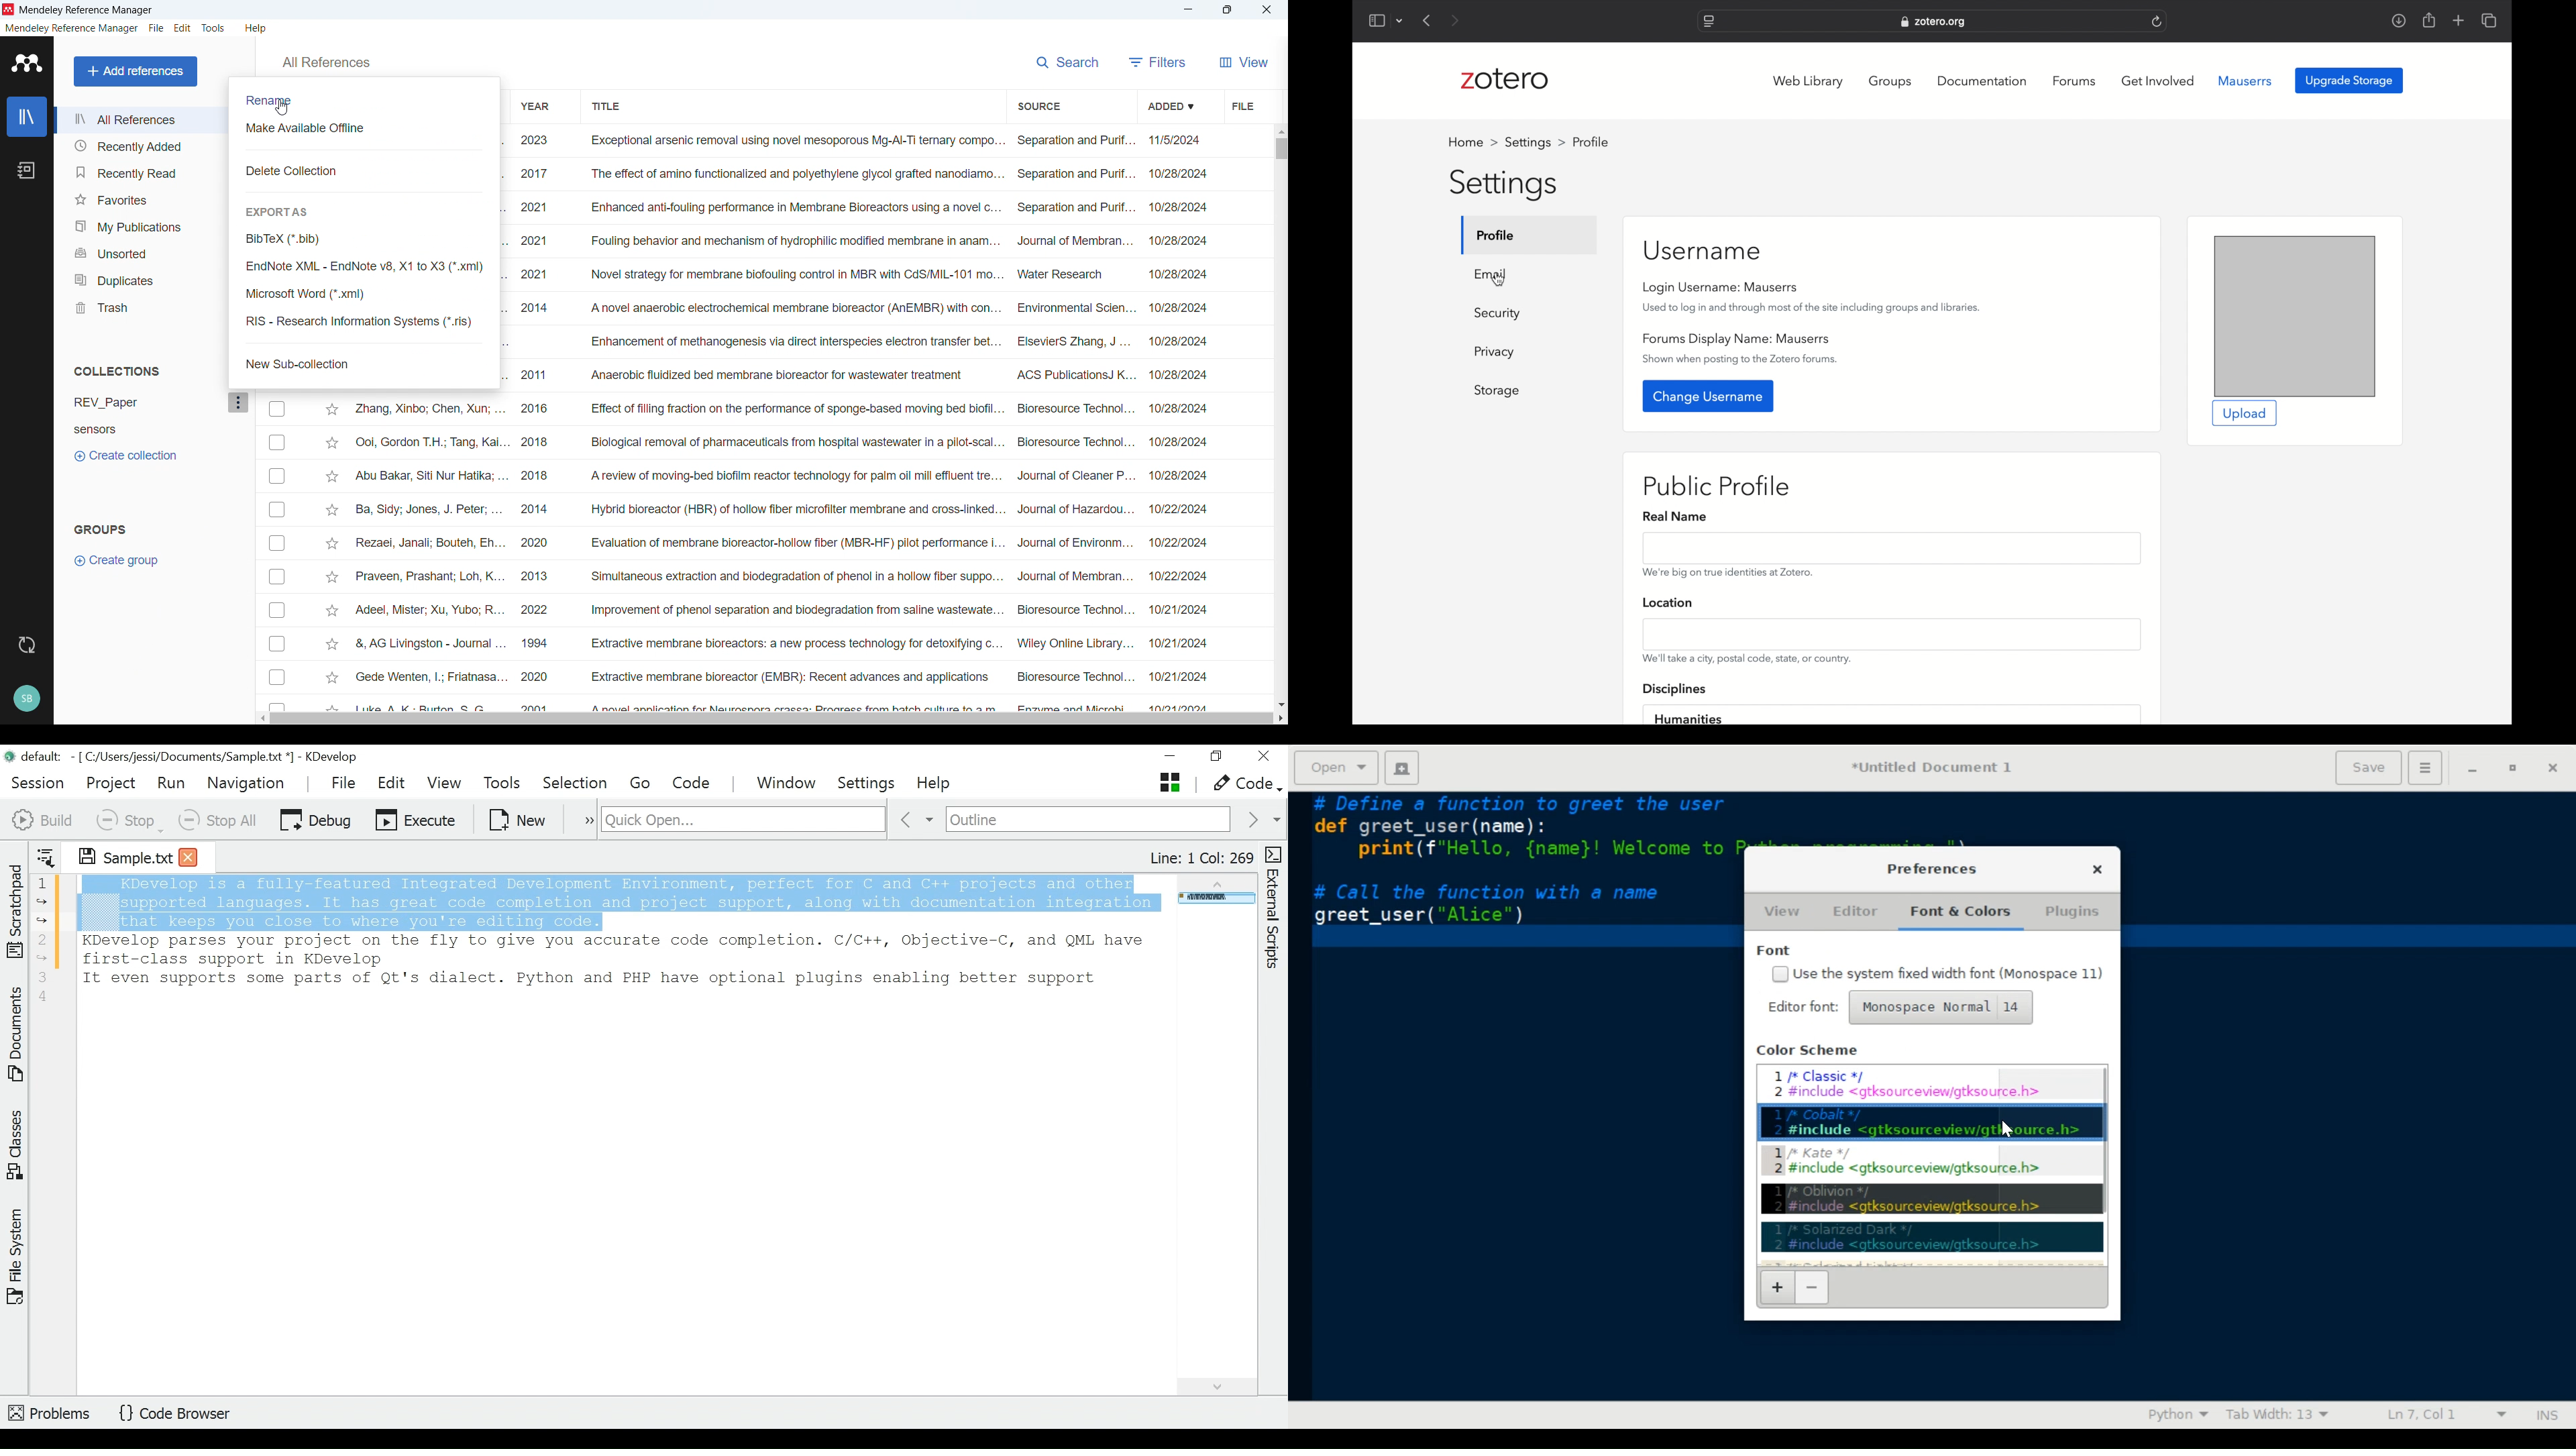  What do you see at coordinates (1216, 1385) in the screenshot?
I see `Scroll down` at bounding box center [1216, 1385].